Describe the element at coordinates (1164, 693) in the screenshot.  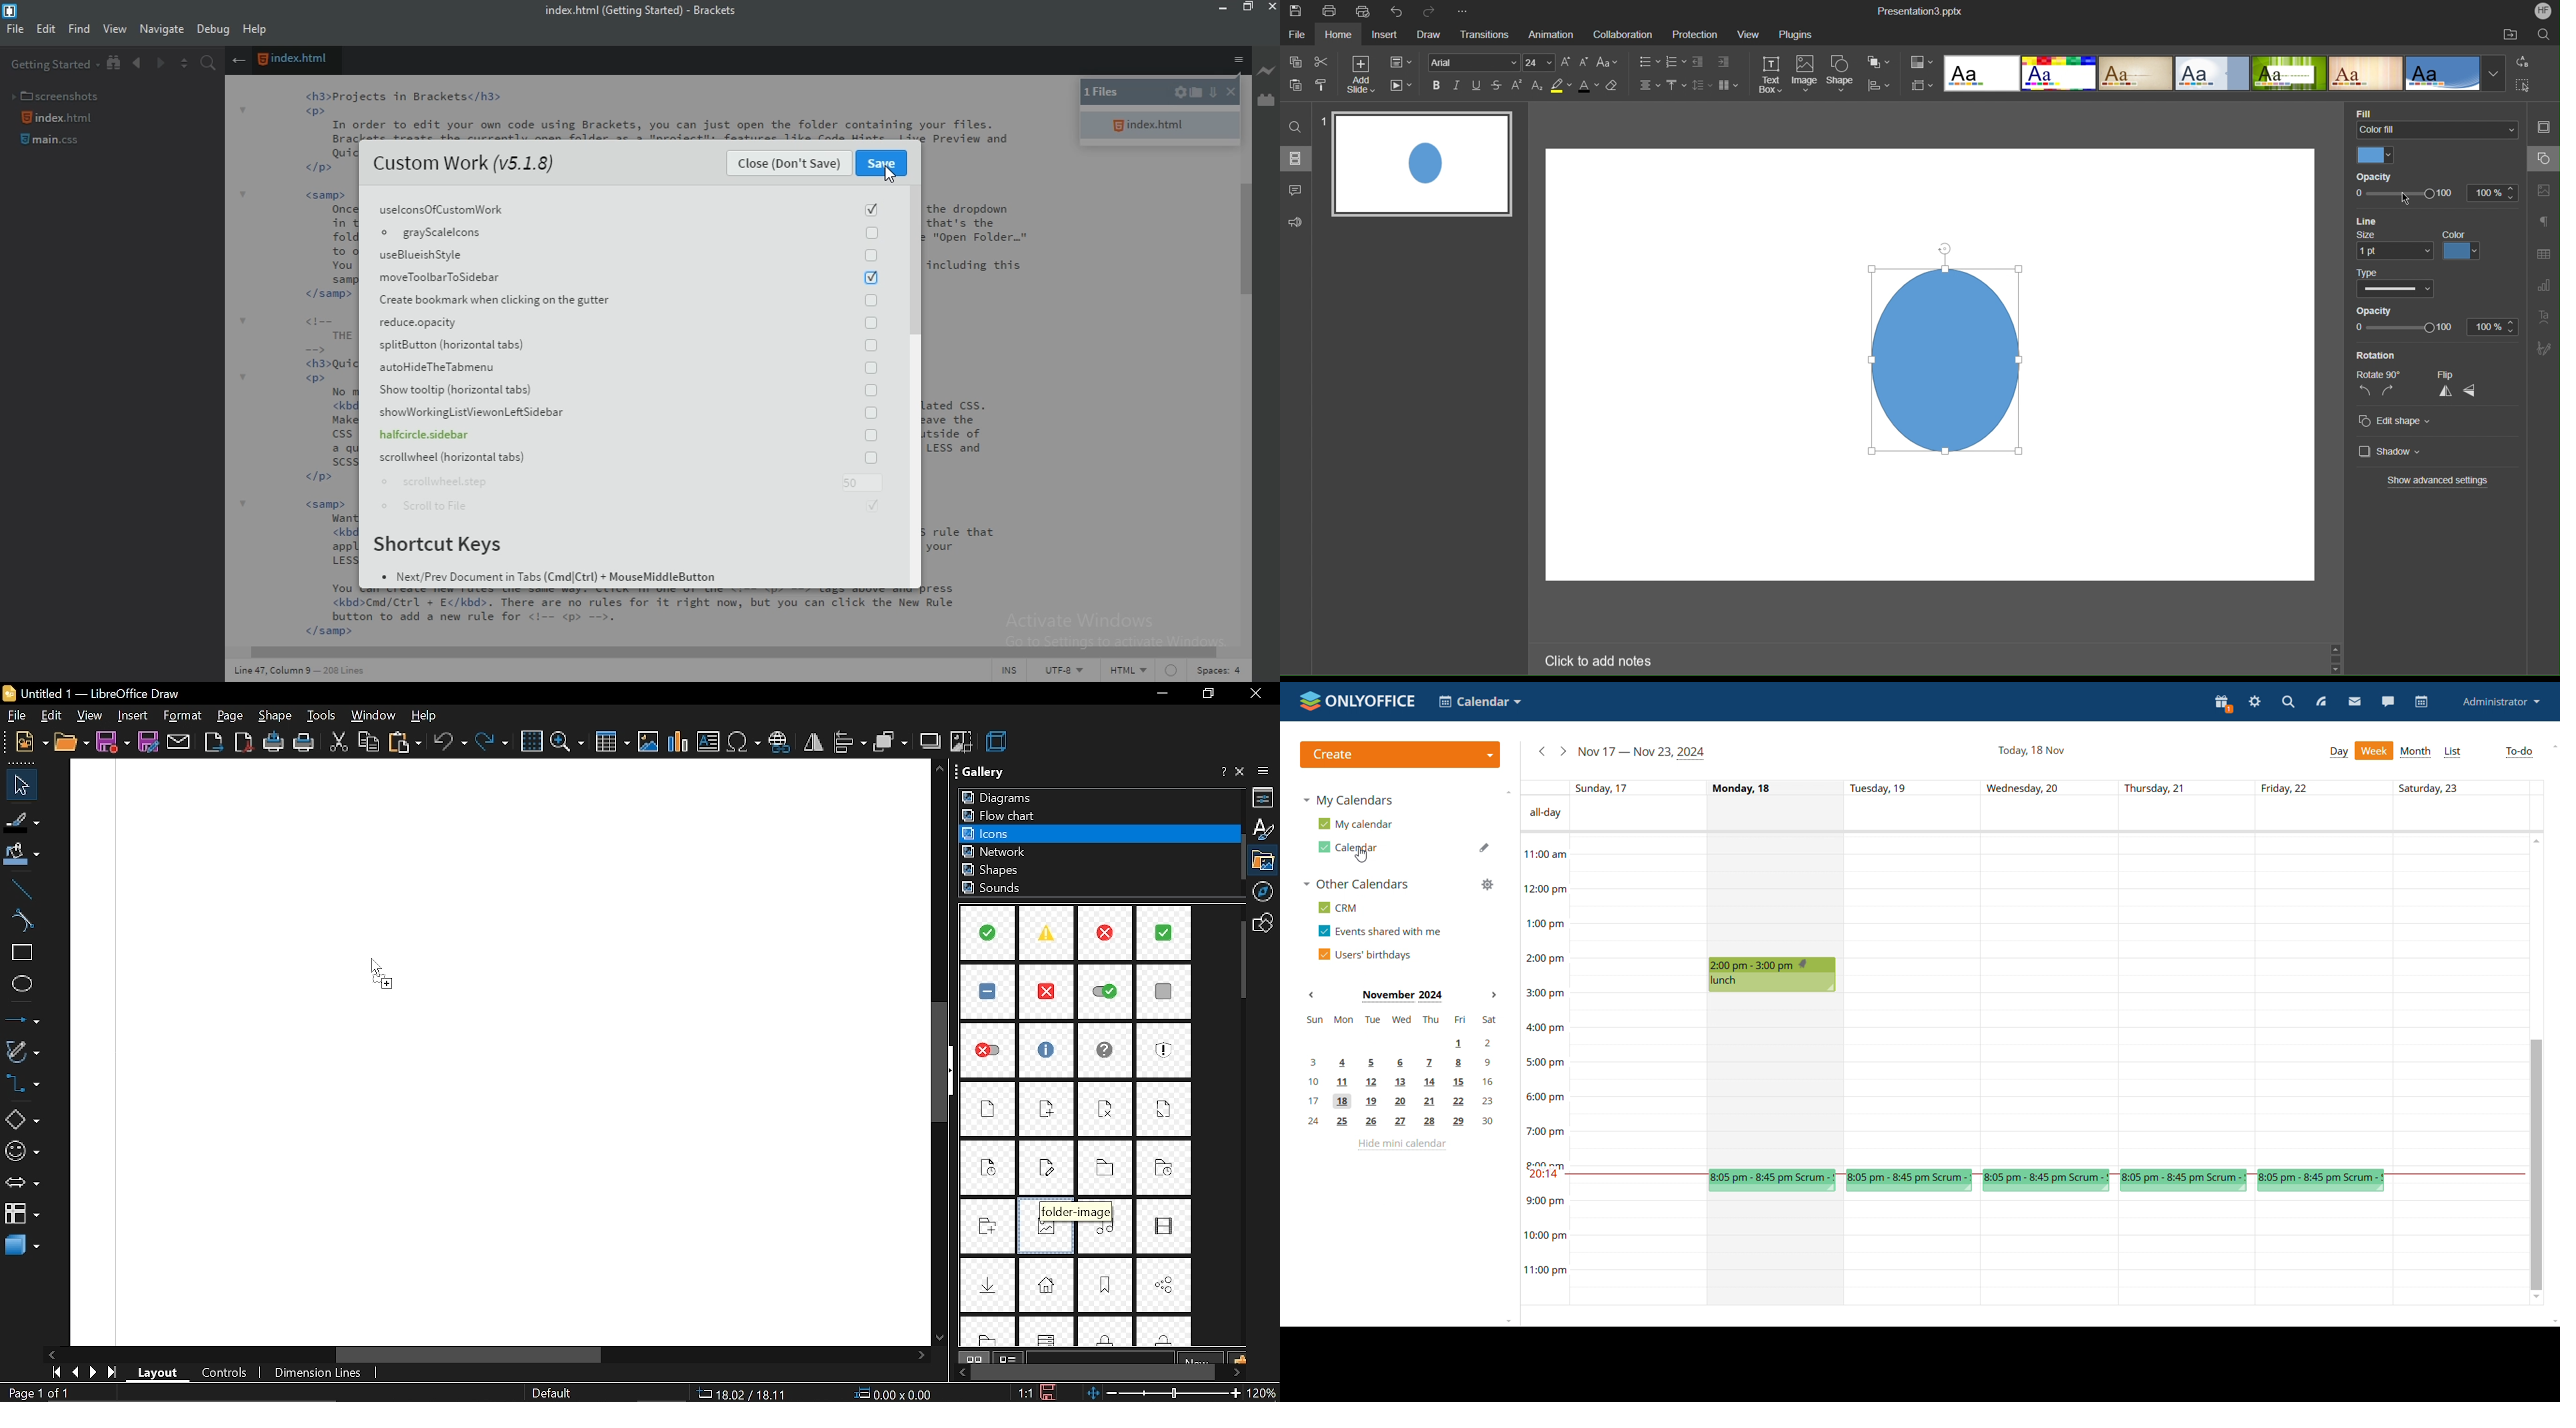
I see `minimize` at that location.